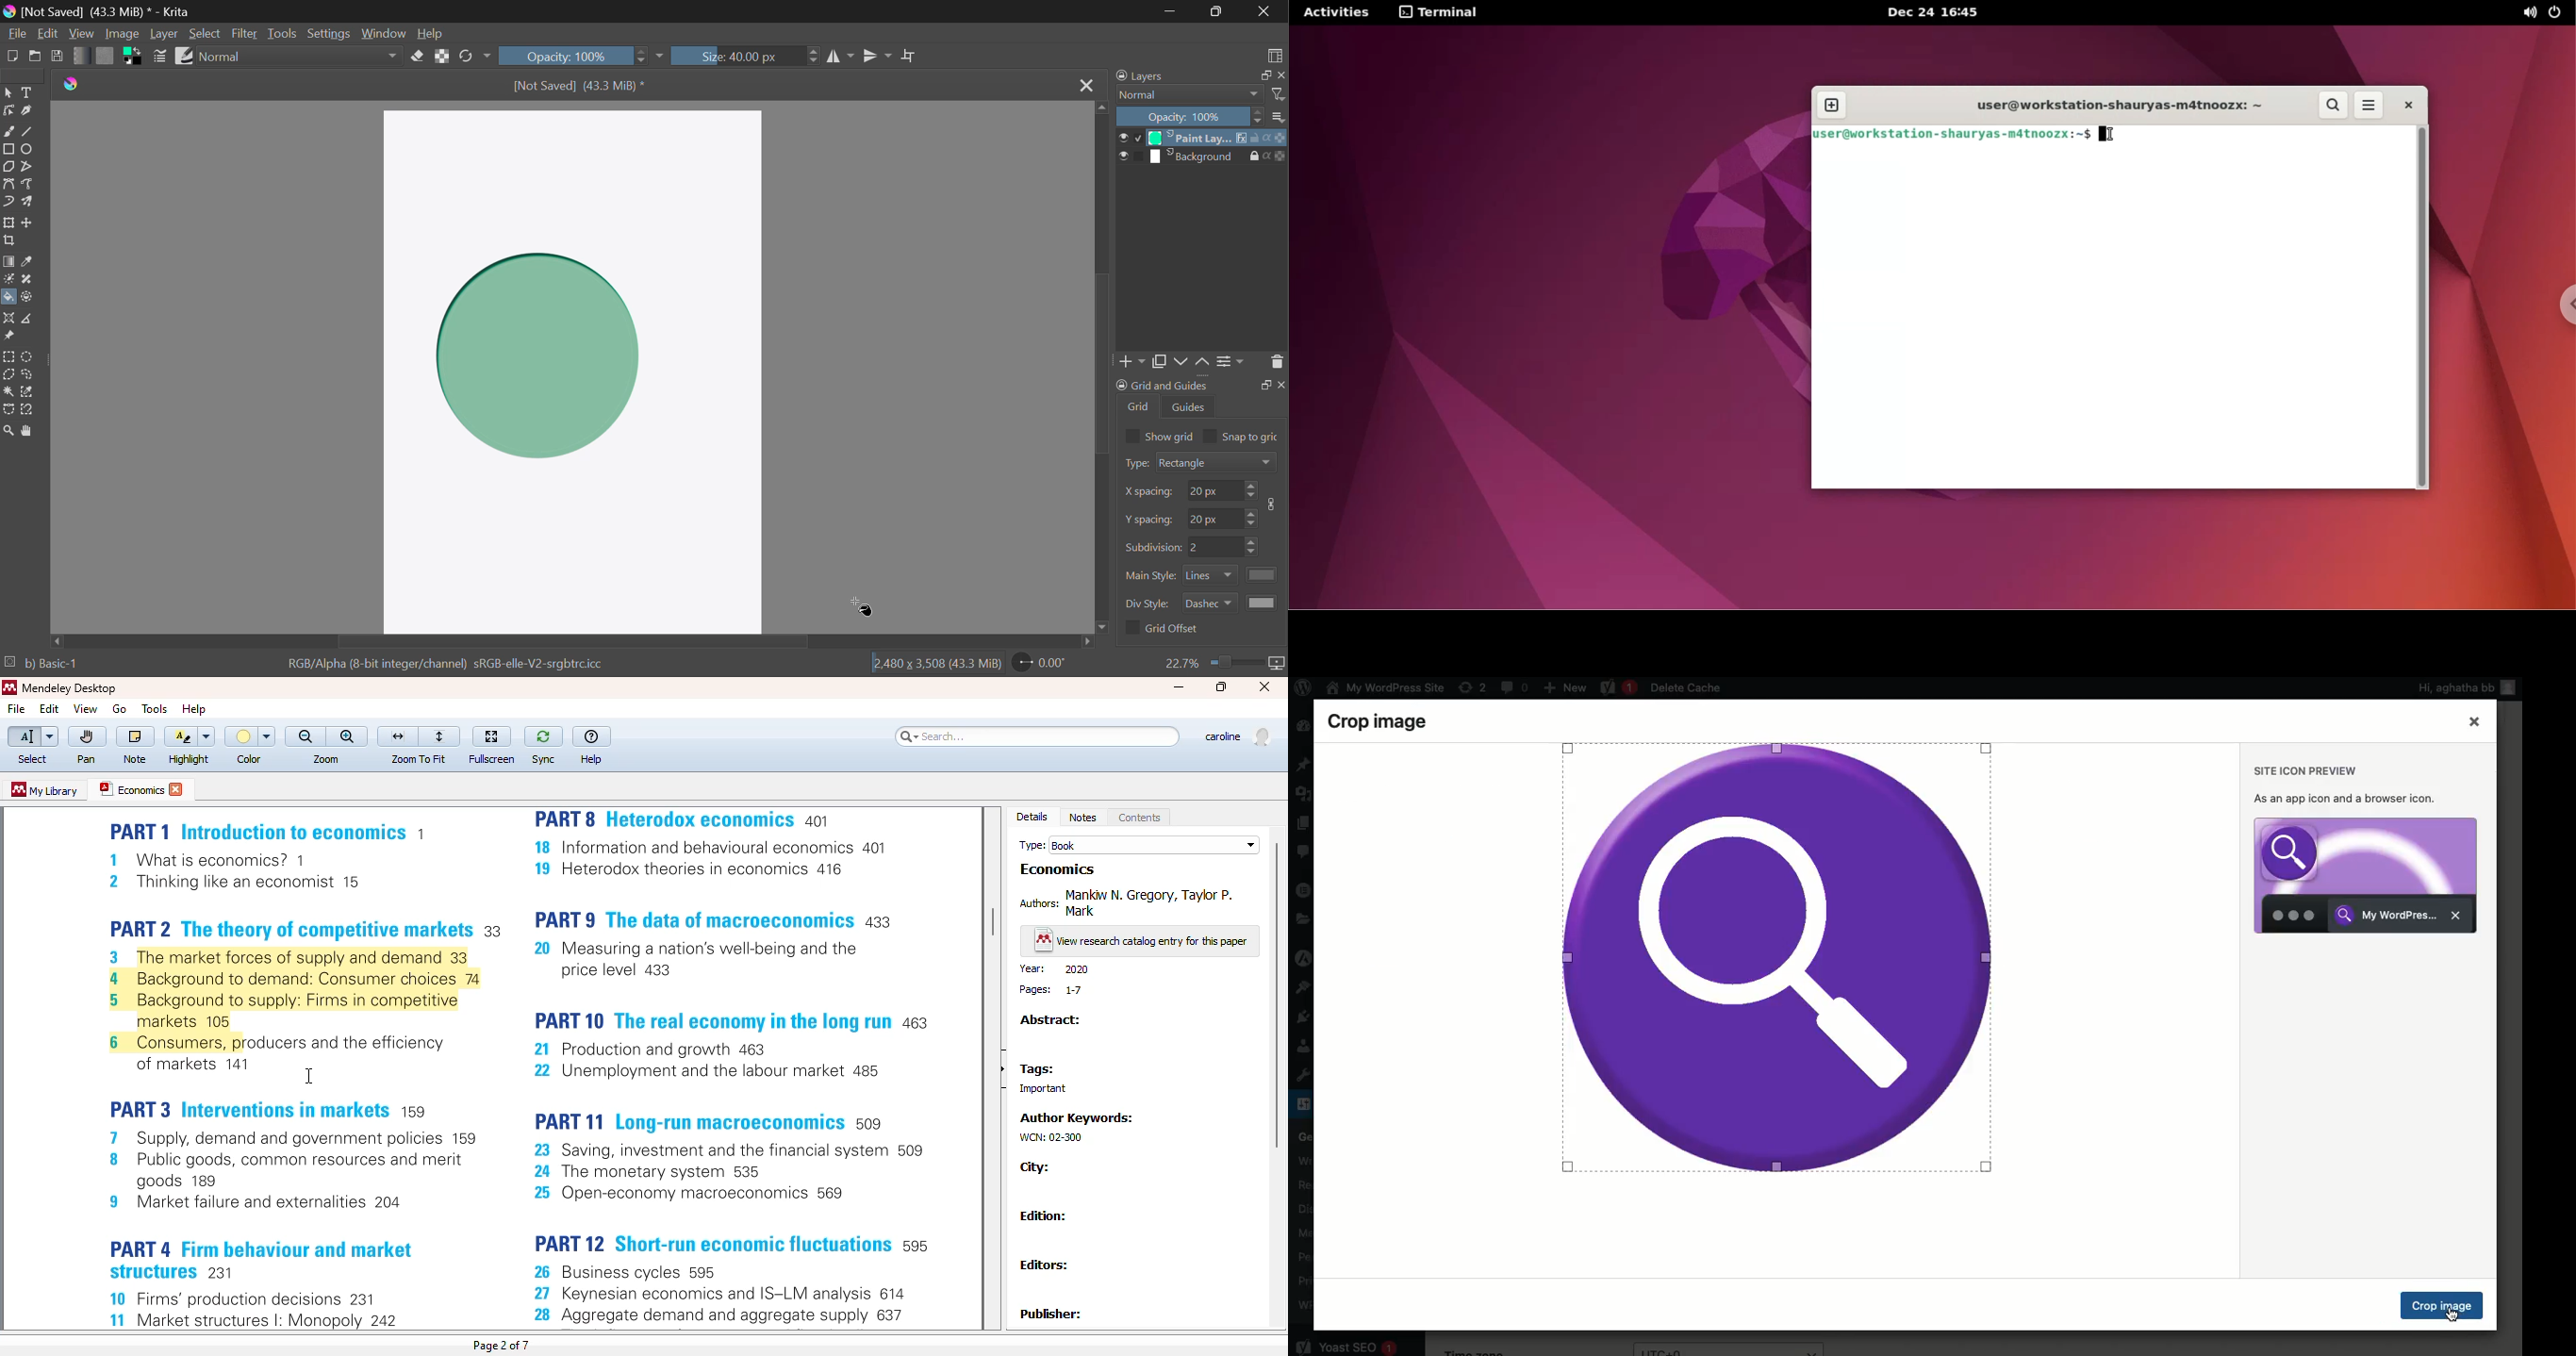 Image resolution: width=2576 pixels, height=1372 pixels. I want to click on Polygon, so click(8, 166).